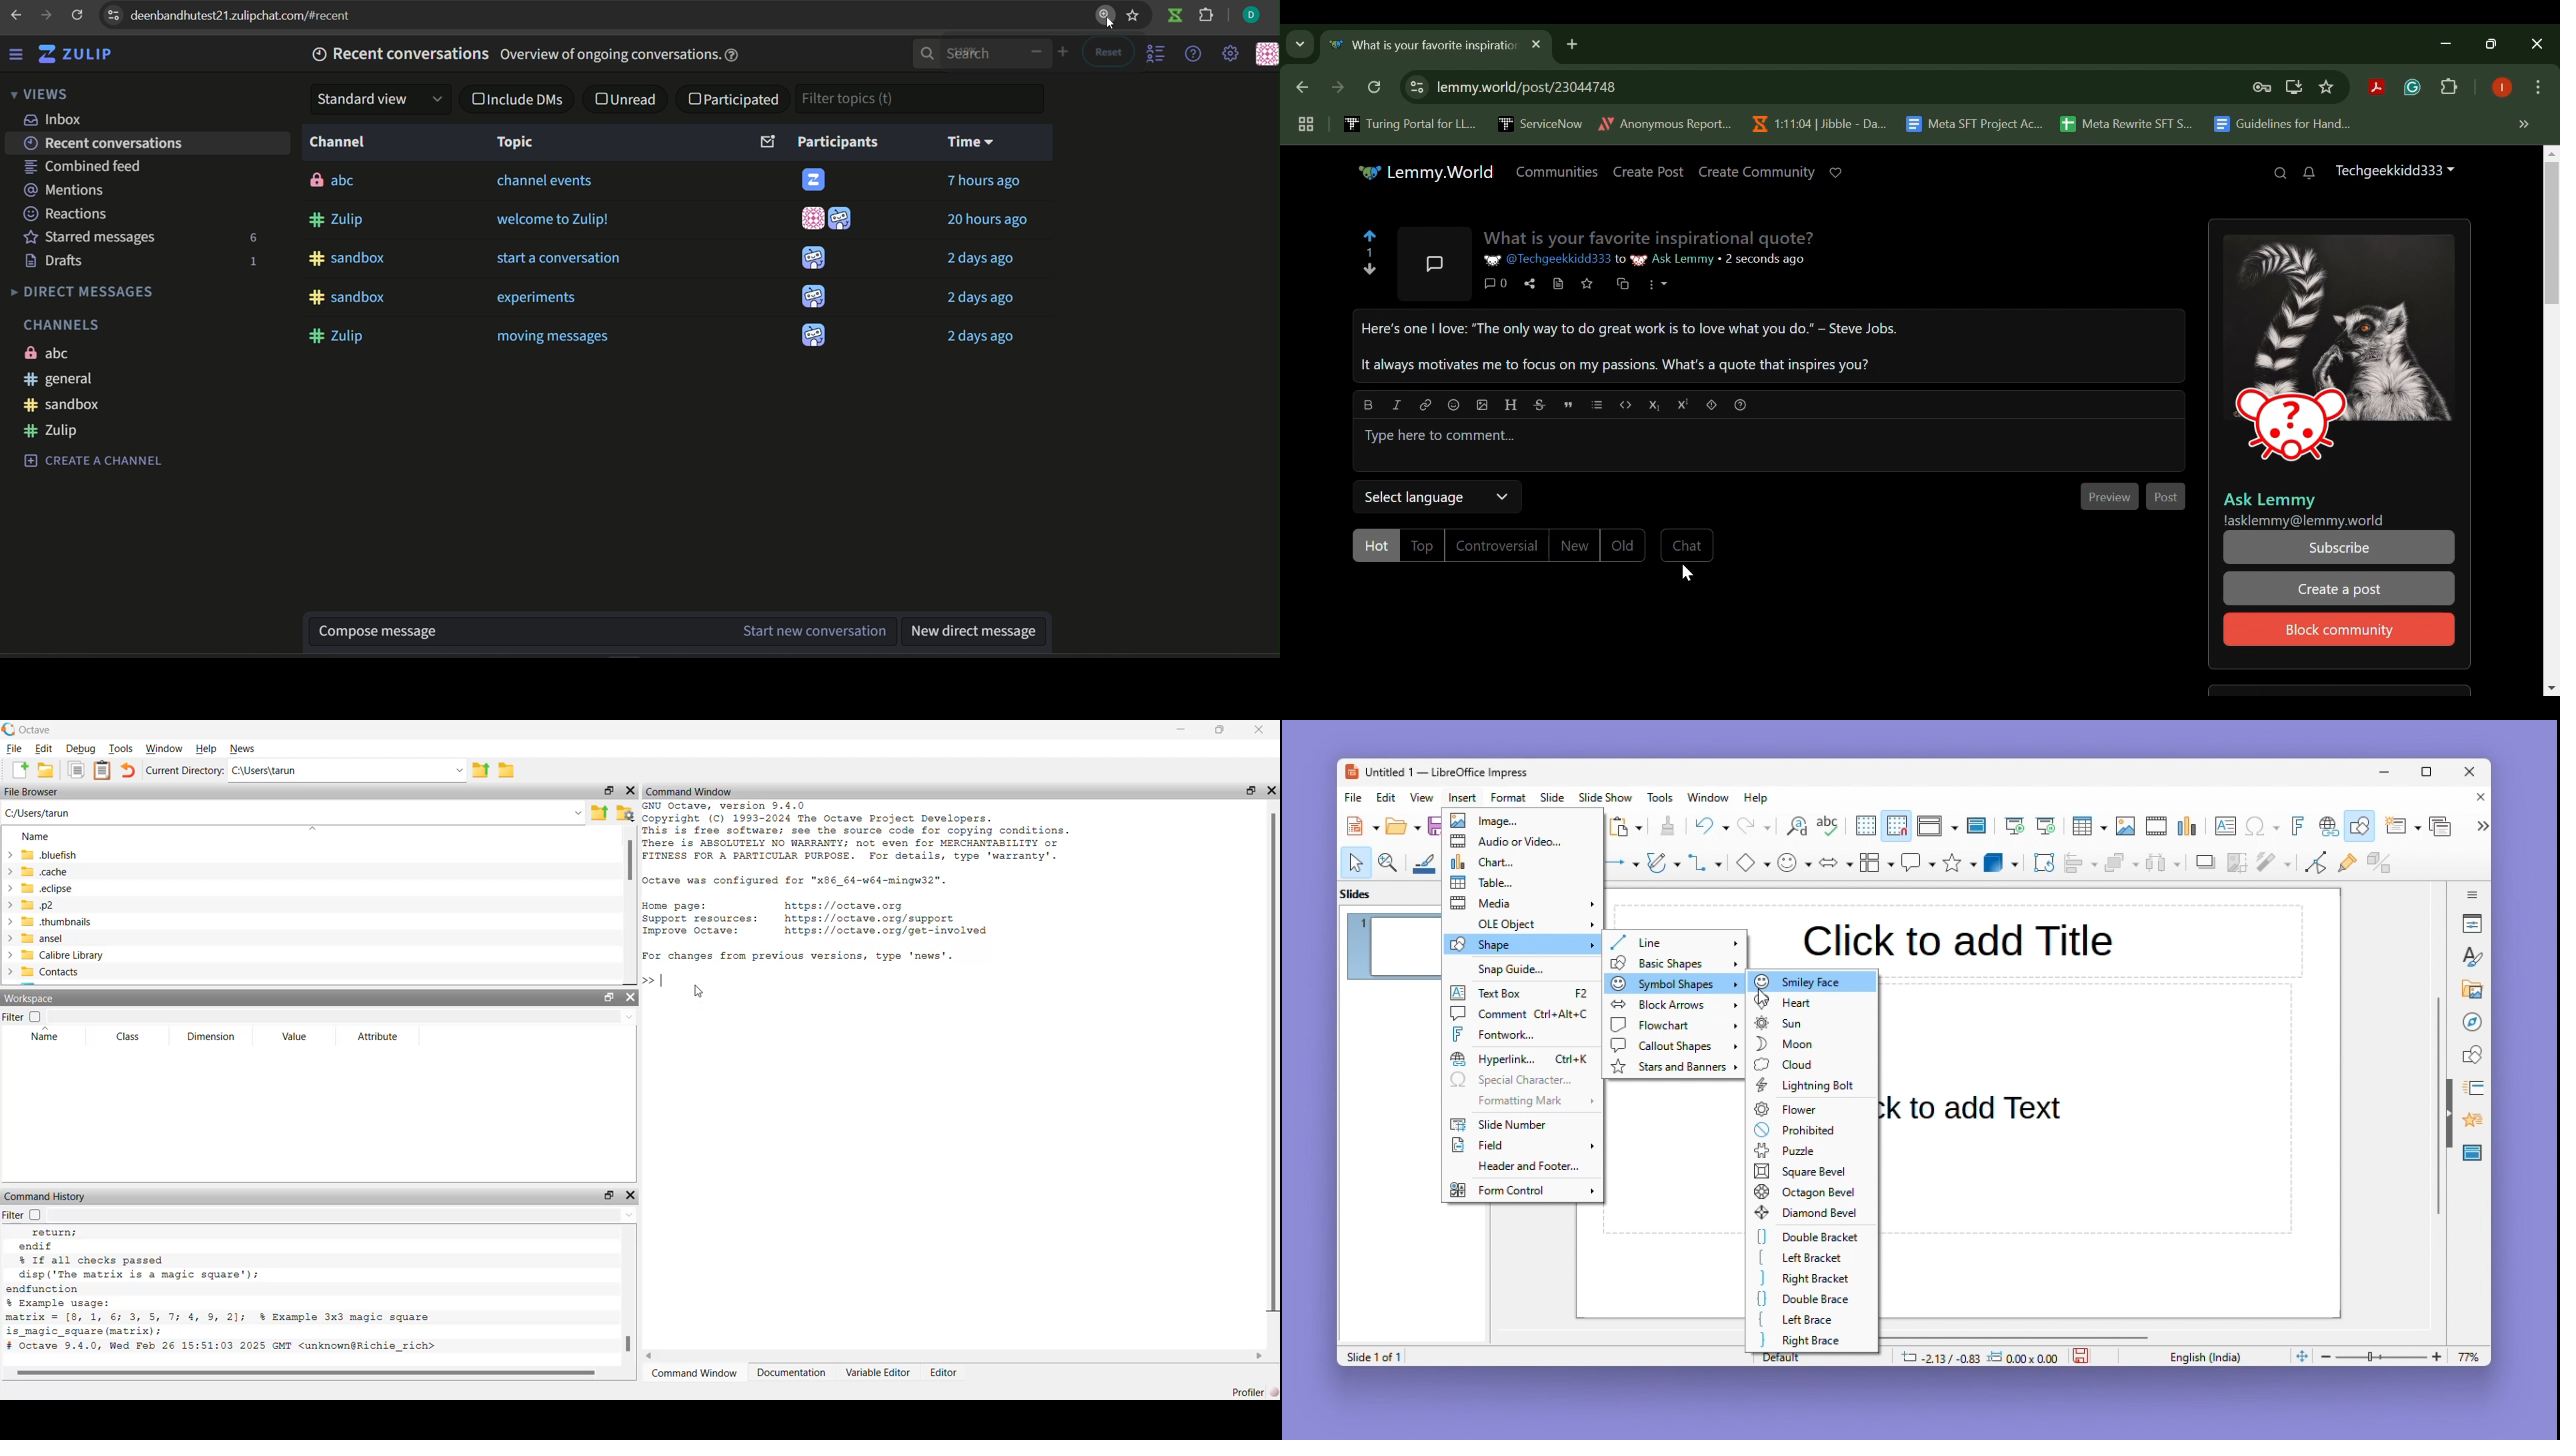 The width and height of the screenshot is (2576, 1456). Describe the element at coordinates (1796, 862) in the screenshot. I see `Symbol` at that location.